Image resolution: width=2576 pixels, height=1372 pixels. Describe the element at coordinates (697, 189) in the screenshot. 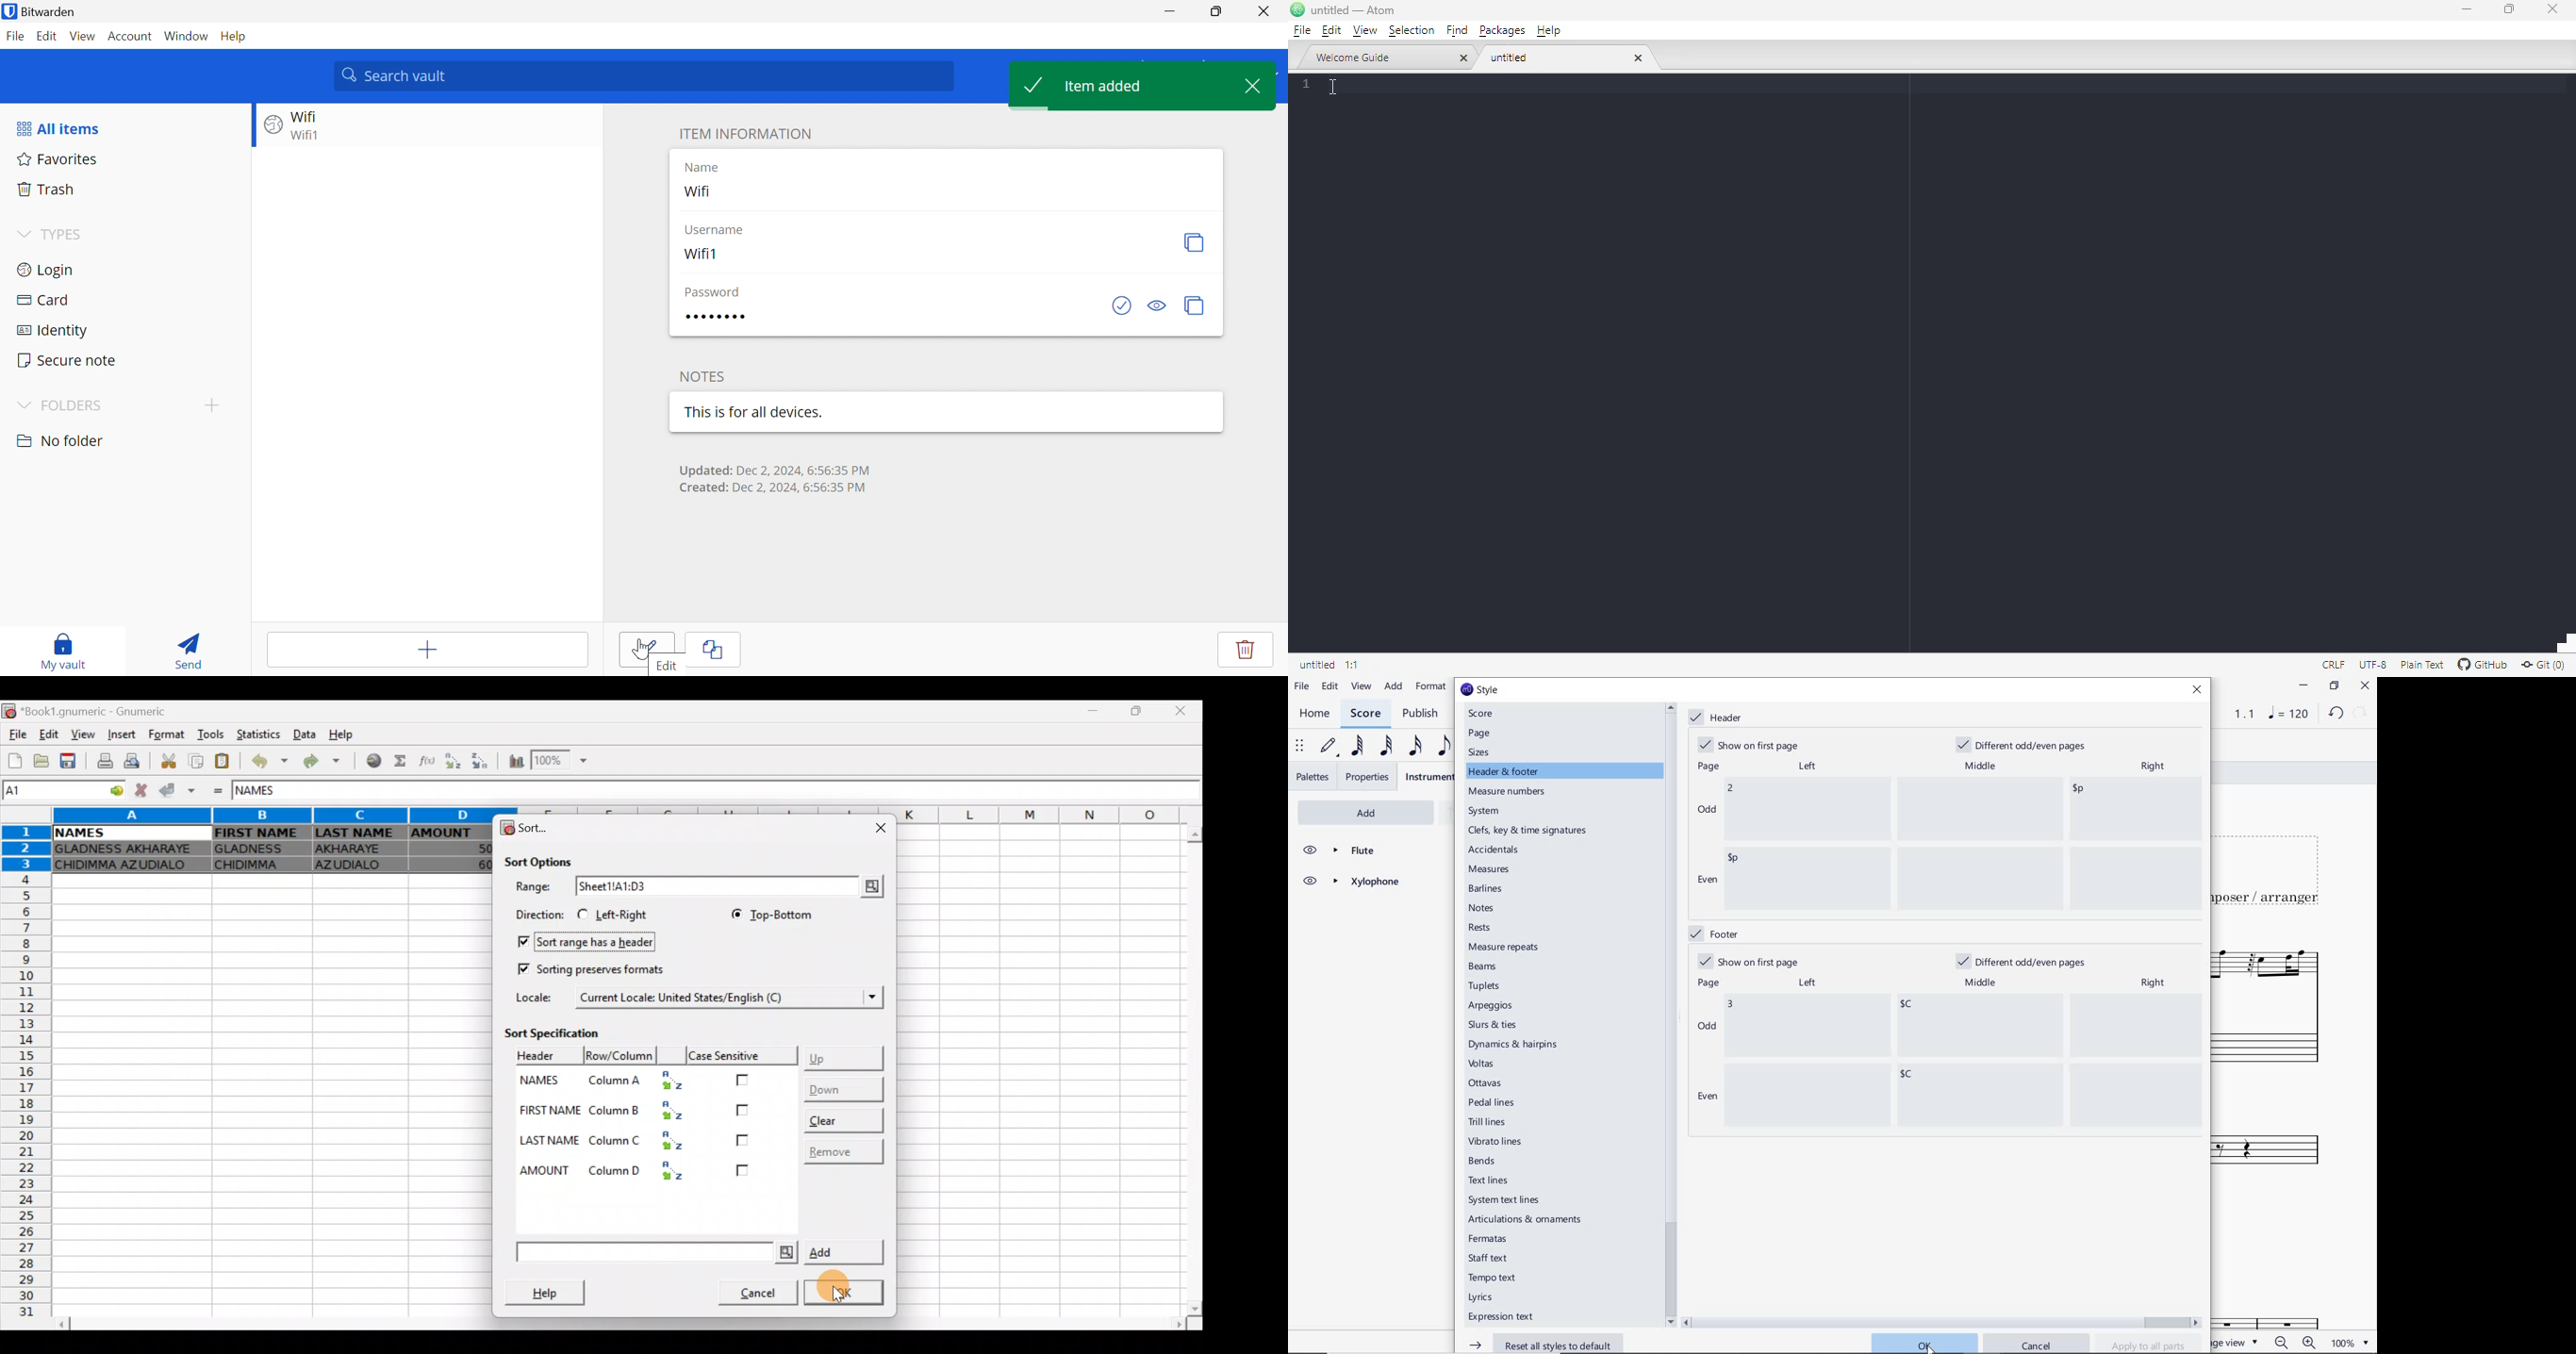

I see `Wifi` at that location.